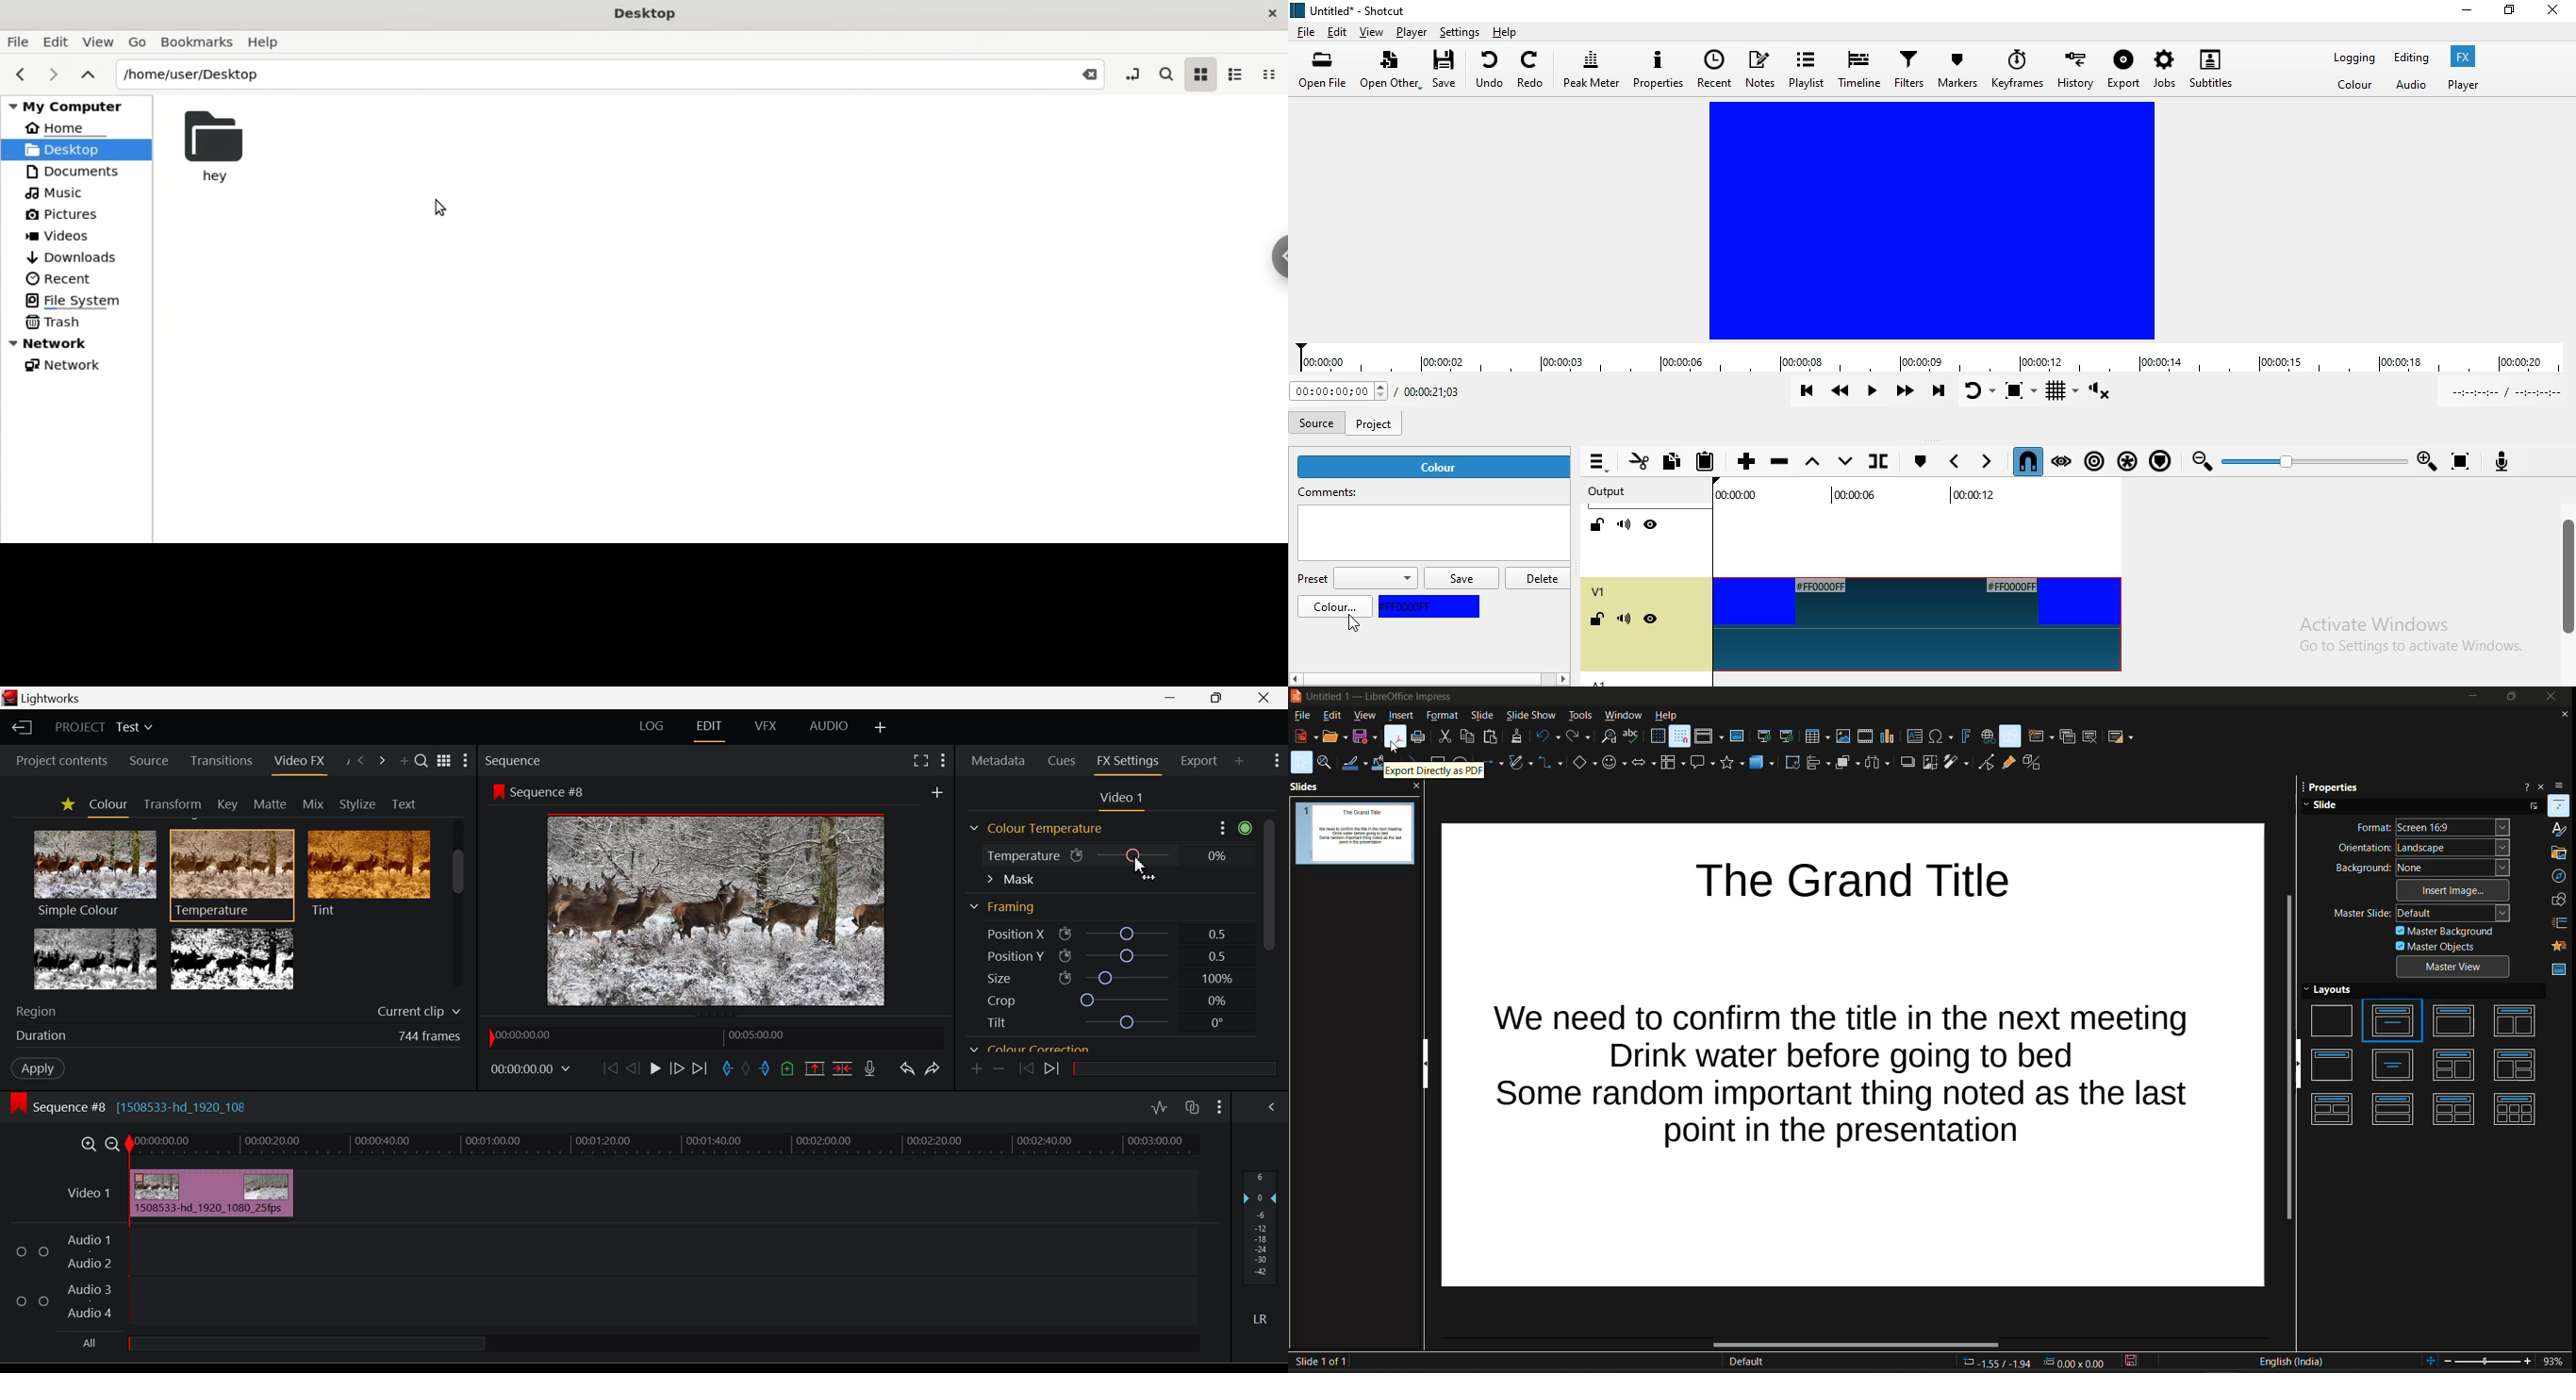 This screenshot has height=1400, width=2576. Describe the element at coordinates (1271, 921) in the screenshot. I see `Scroll Bar` at that location.